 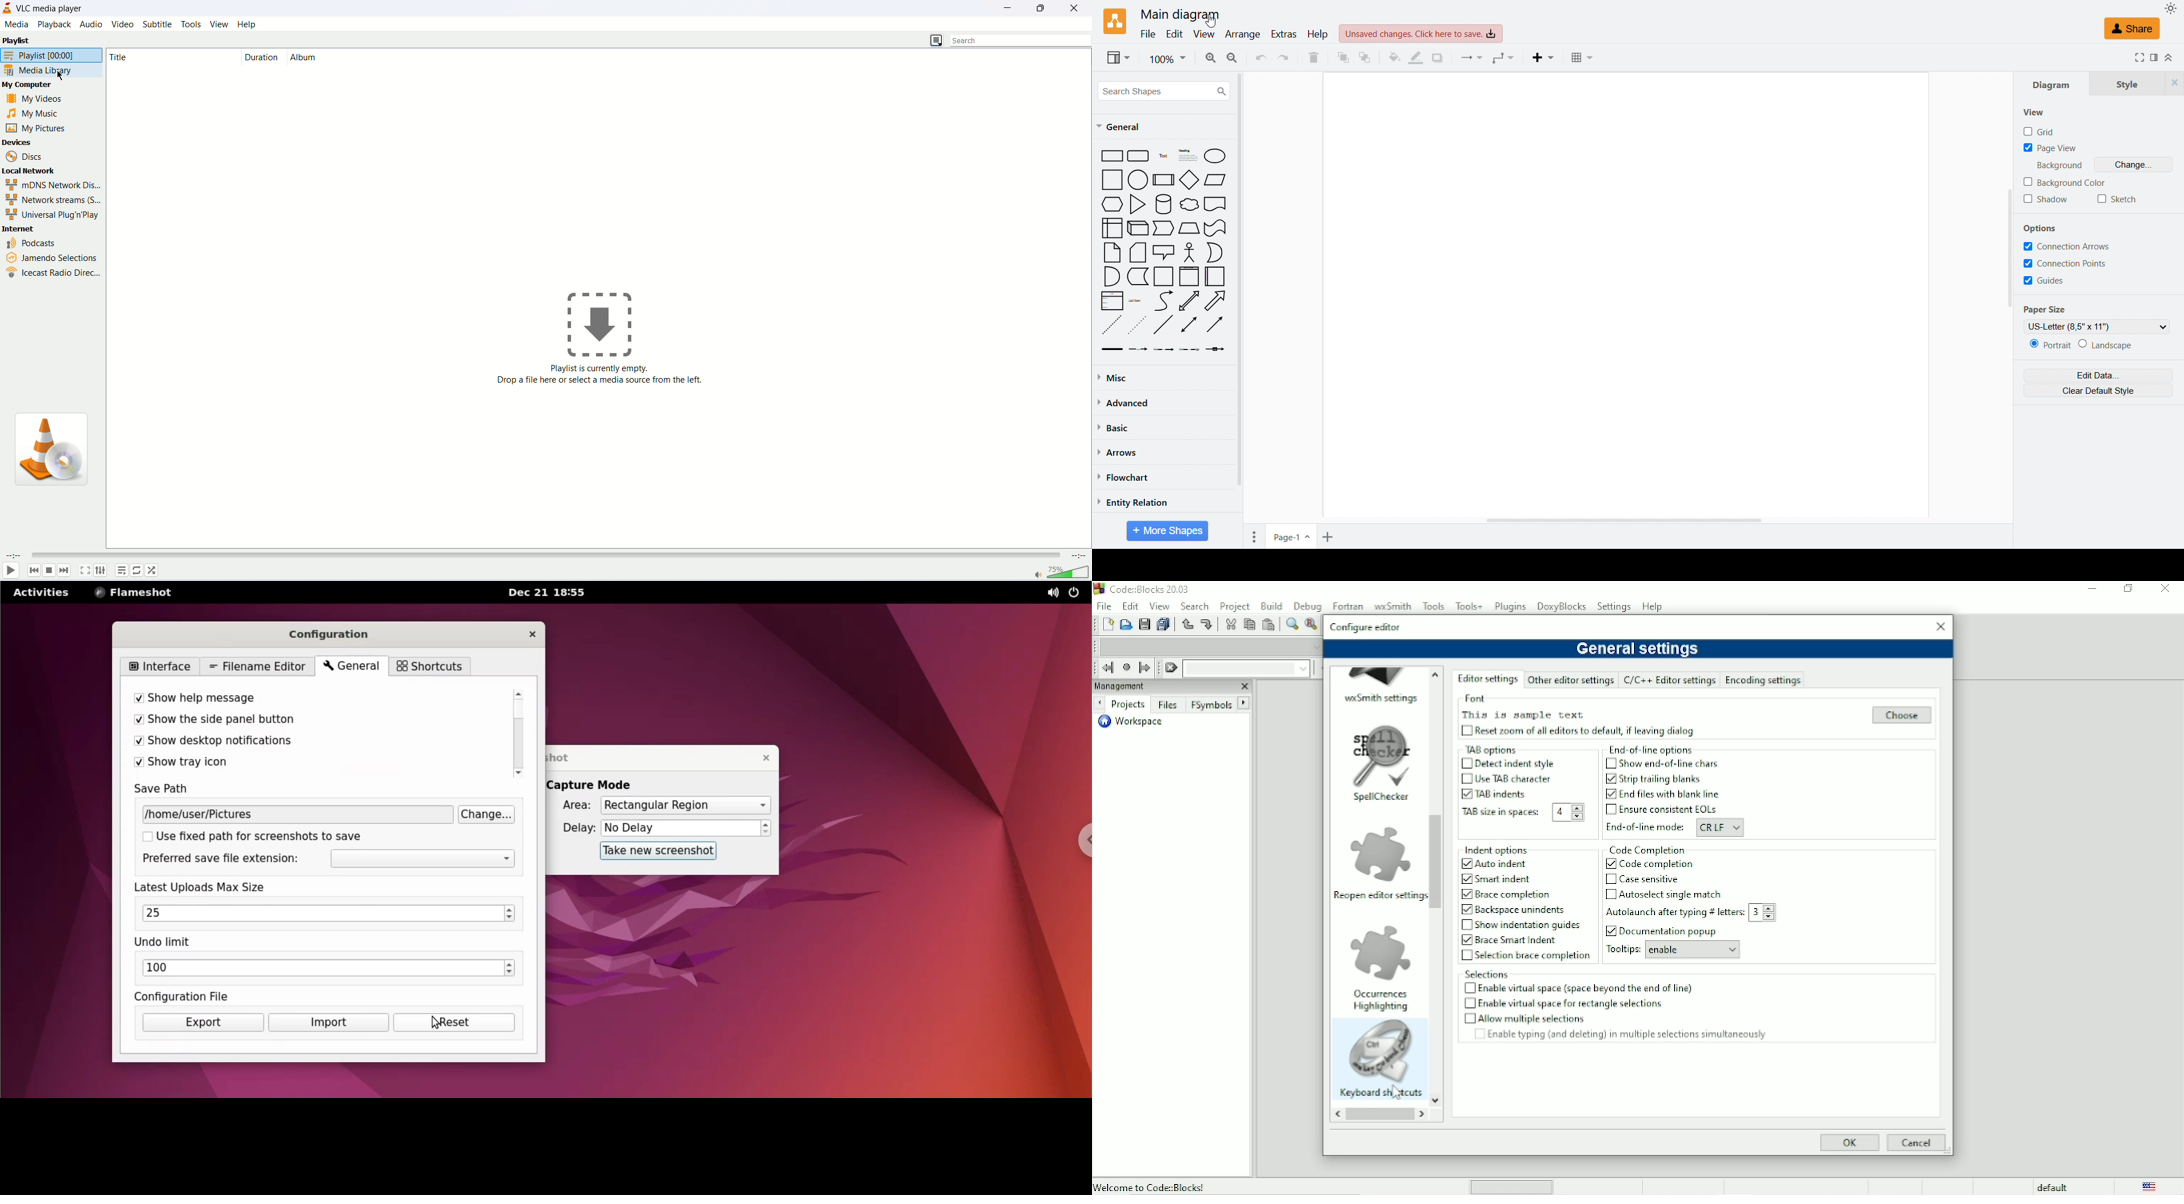 I want to click on Redo , so click(x=1284, y=59).